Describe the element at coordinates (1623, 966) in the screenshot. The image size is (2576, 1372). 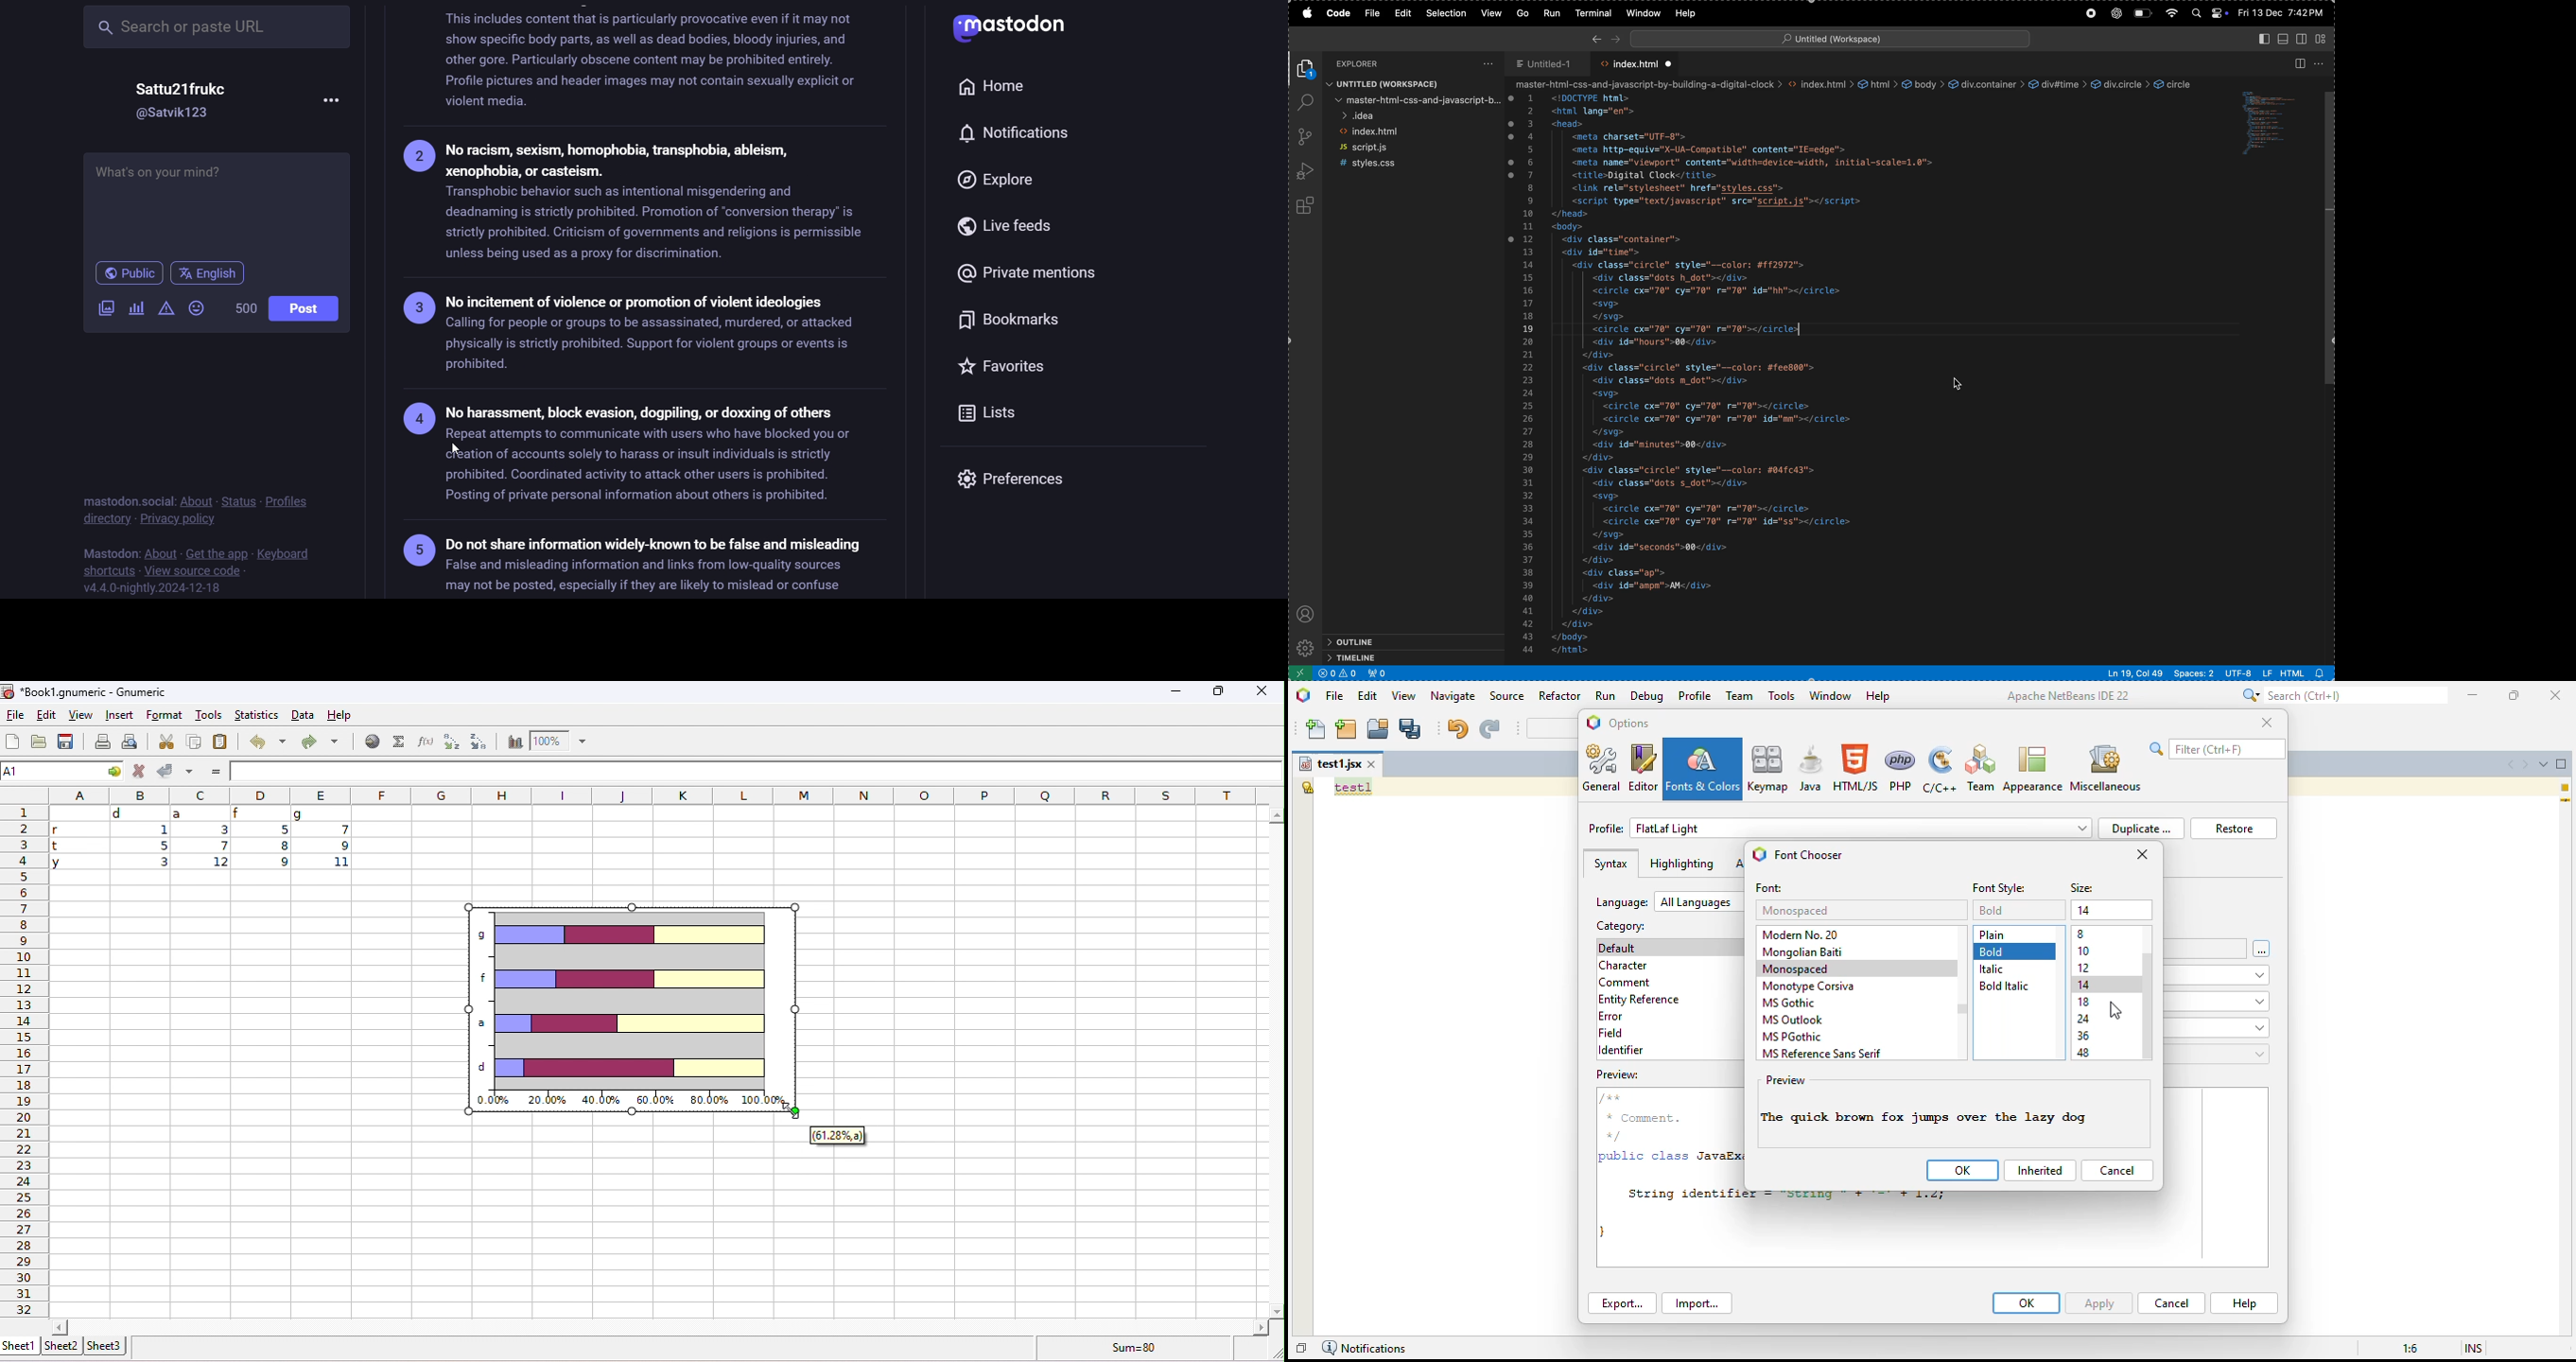
I see `character` at that location.